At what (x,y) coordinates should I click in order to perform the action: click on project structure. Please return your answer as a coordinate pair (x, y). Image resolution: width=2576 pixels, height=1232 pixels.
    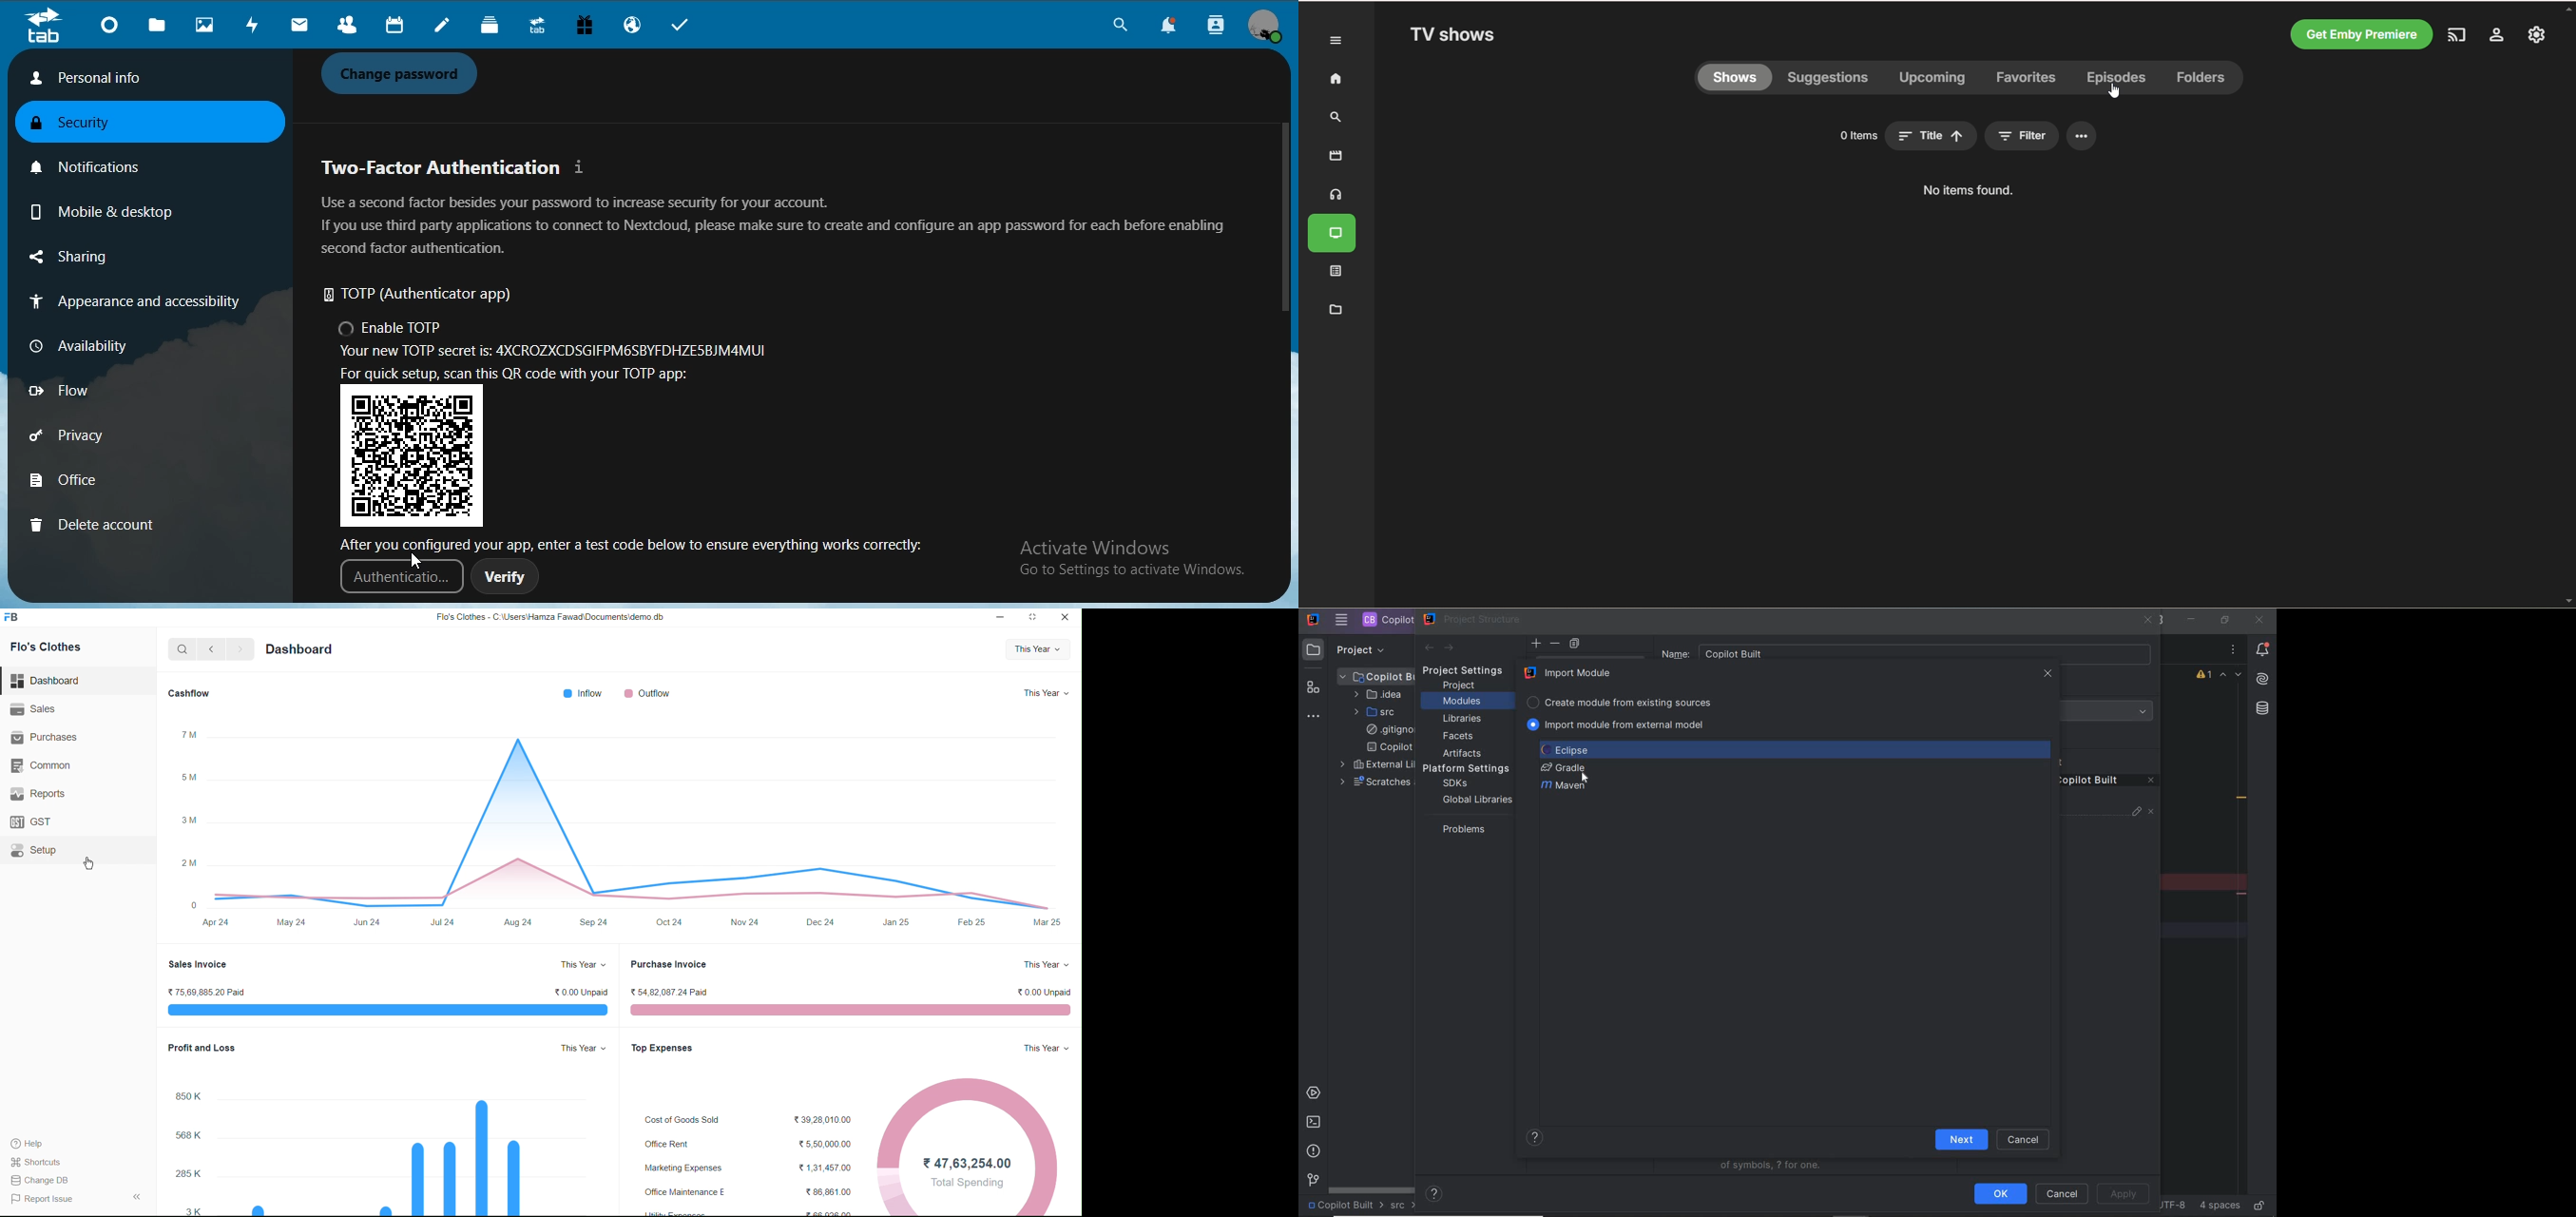
    Looking at the image, I should click on (1473, 619).